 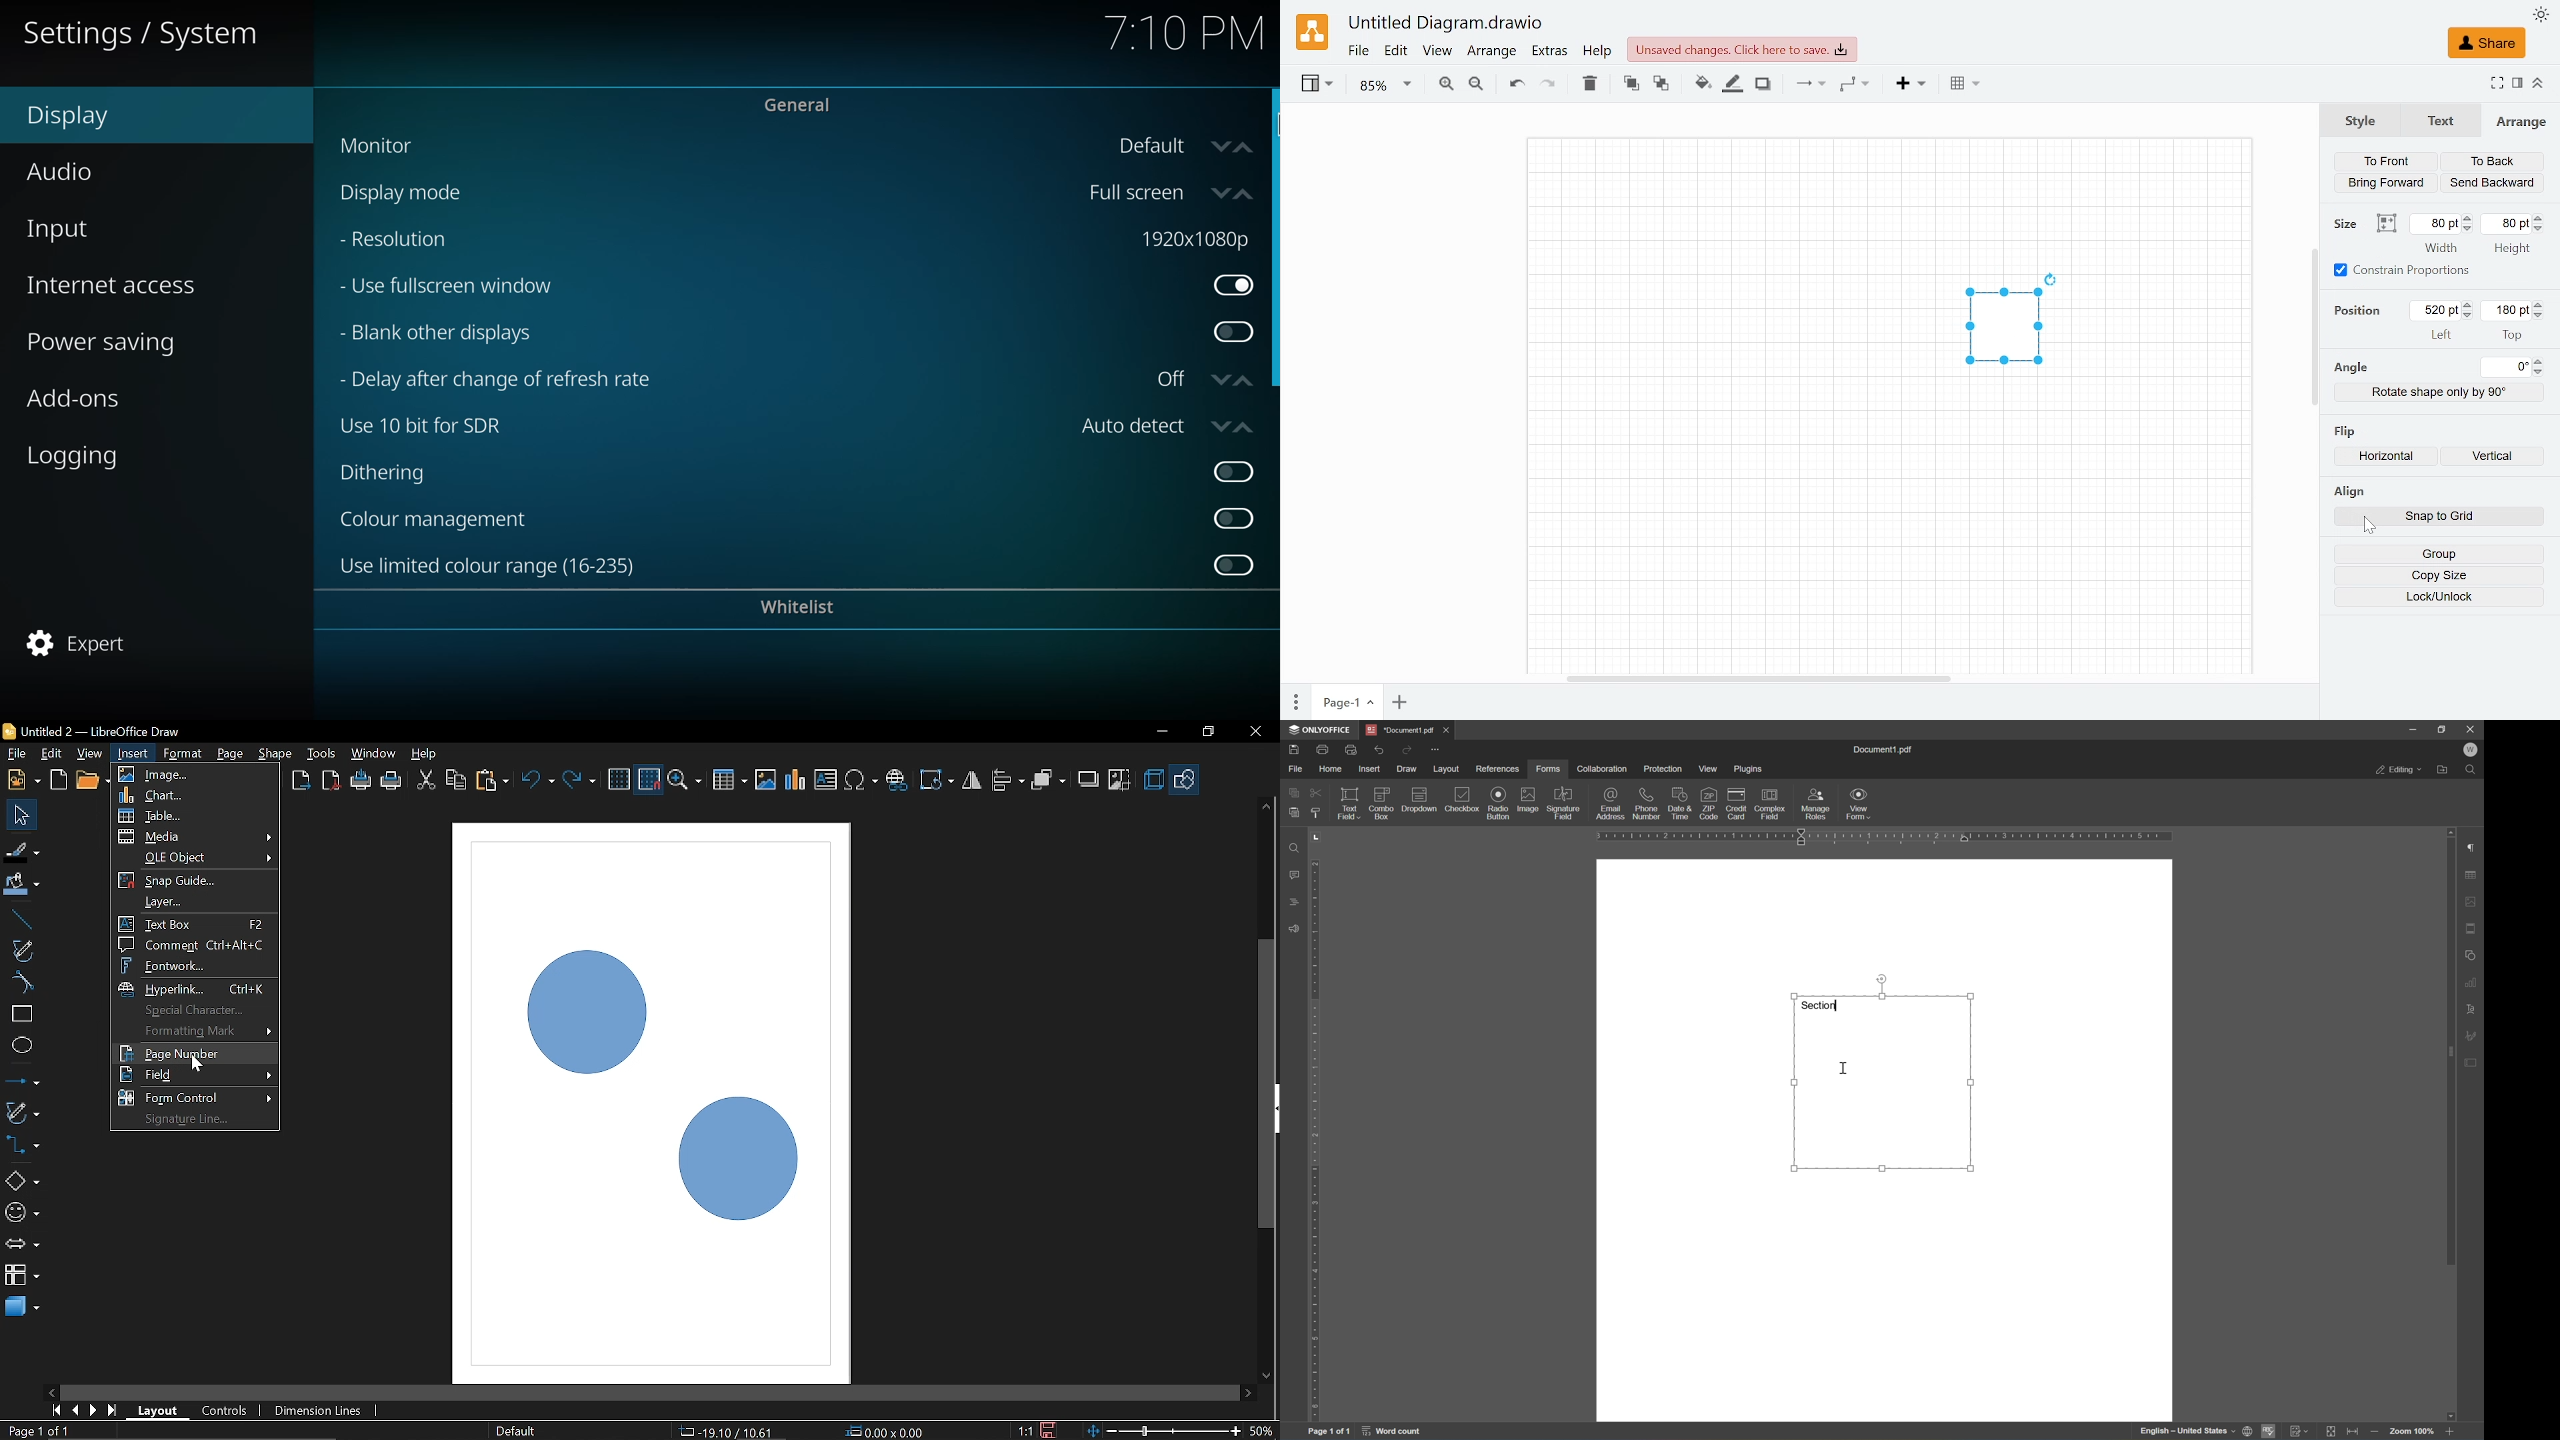 What do you see at coordinates (1198, 241) in the screenshot?
I see `1920*1080p` at bounding box center [1198, 241].